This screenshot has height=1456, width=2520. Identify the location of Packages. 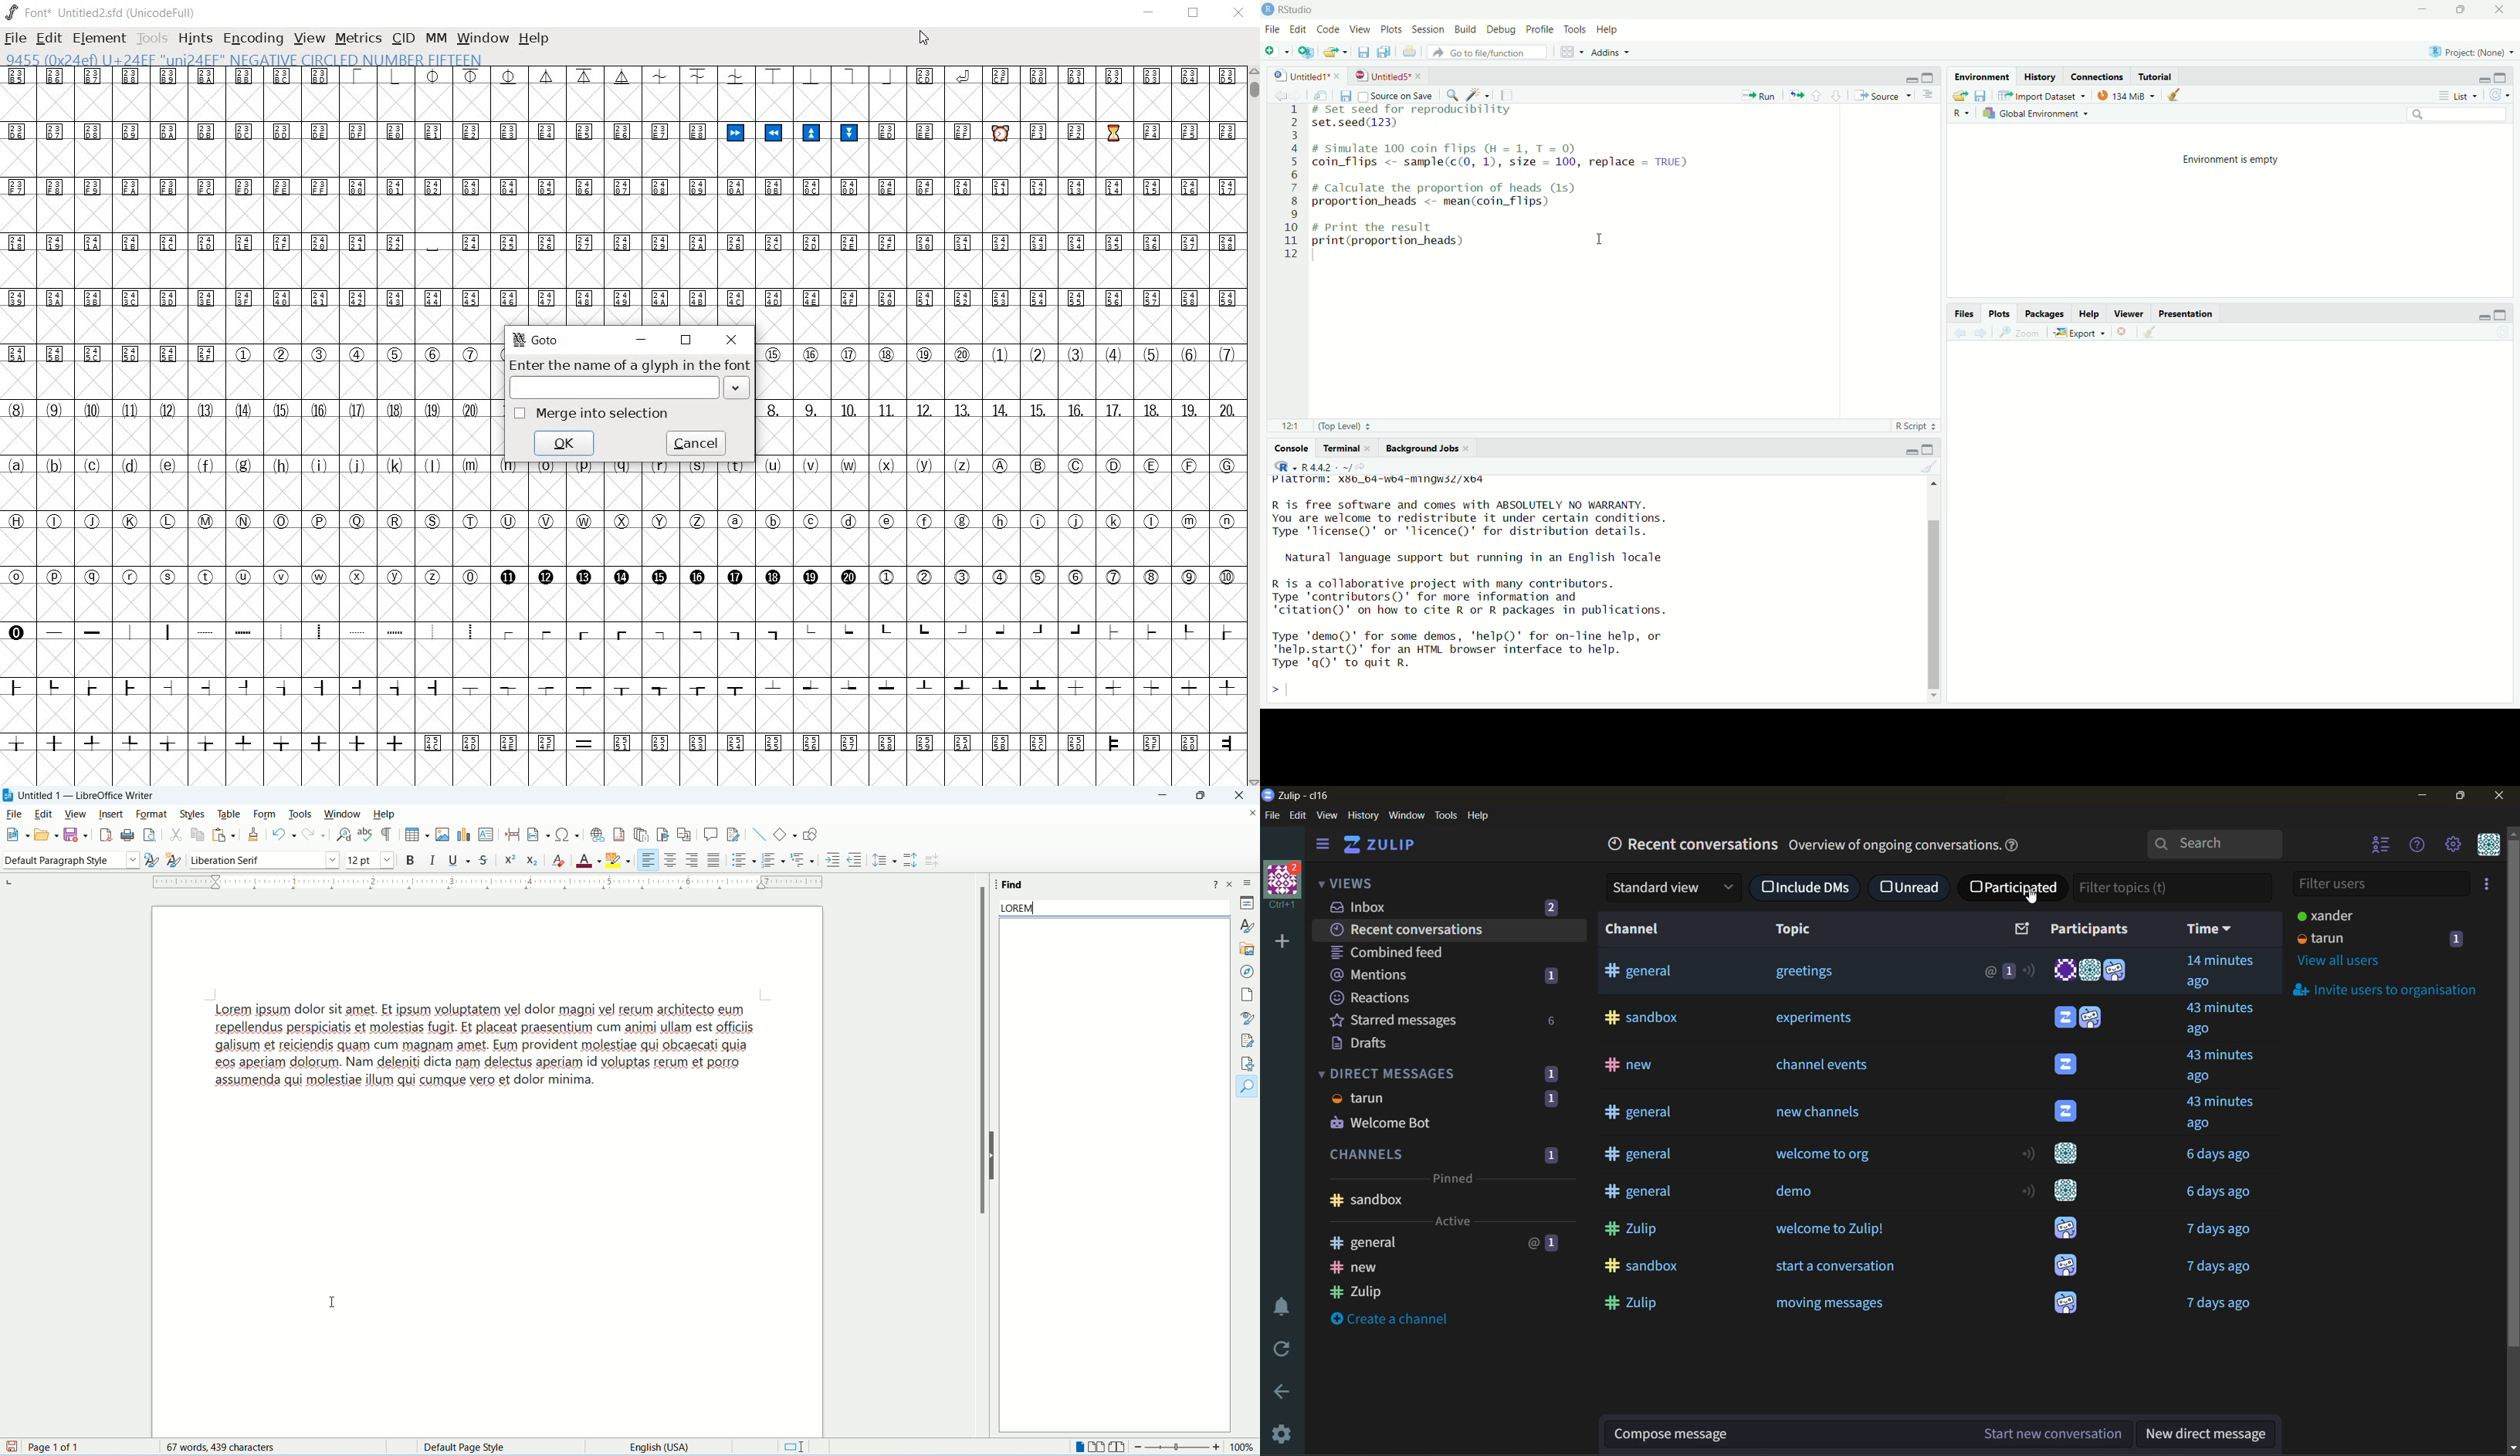
(2045, 314).